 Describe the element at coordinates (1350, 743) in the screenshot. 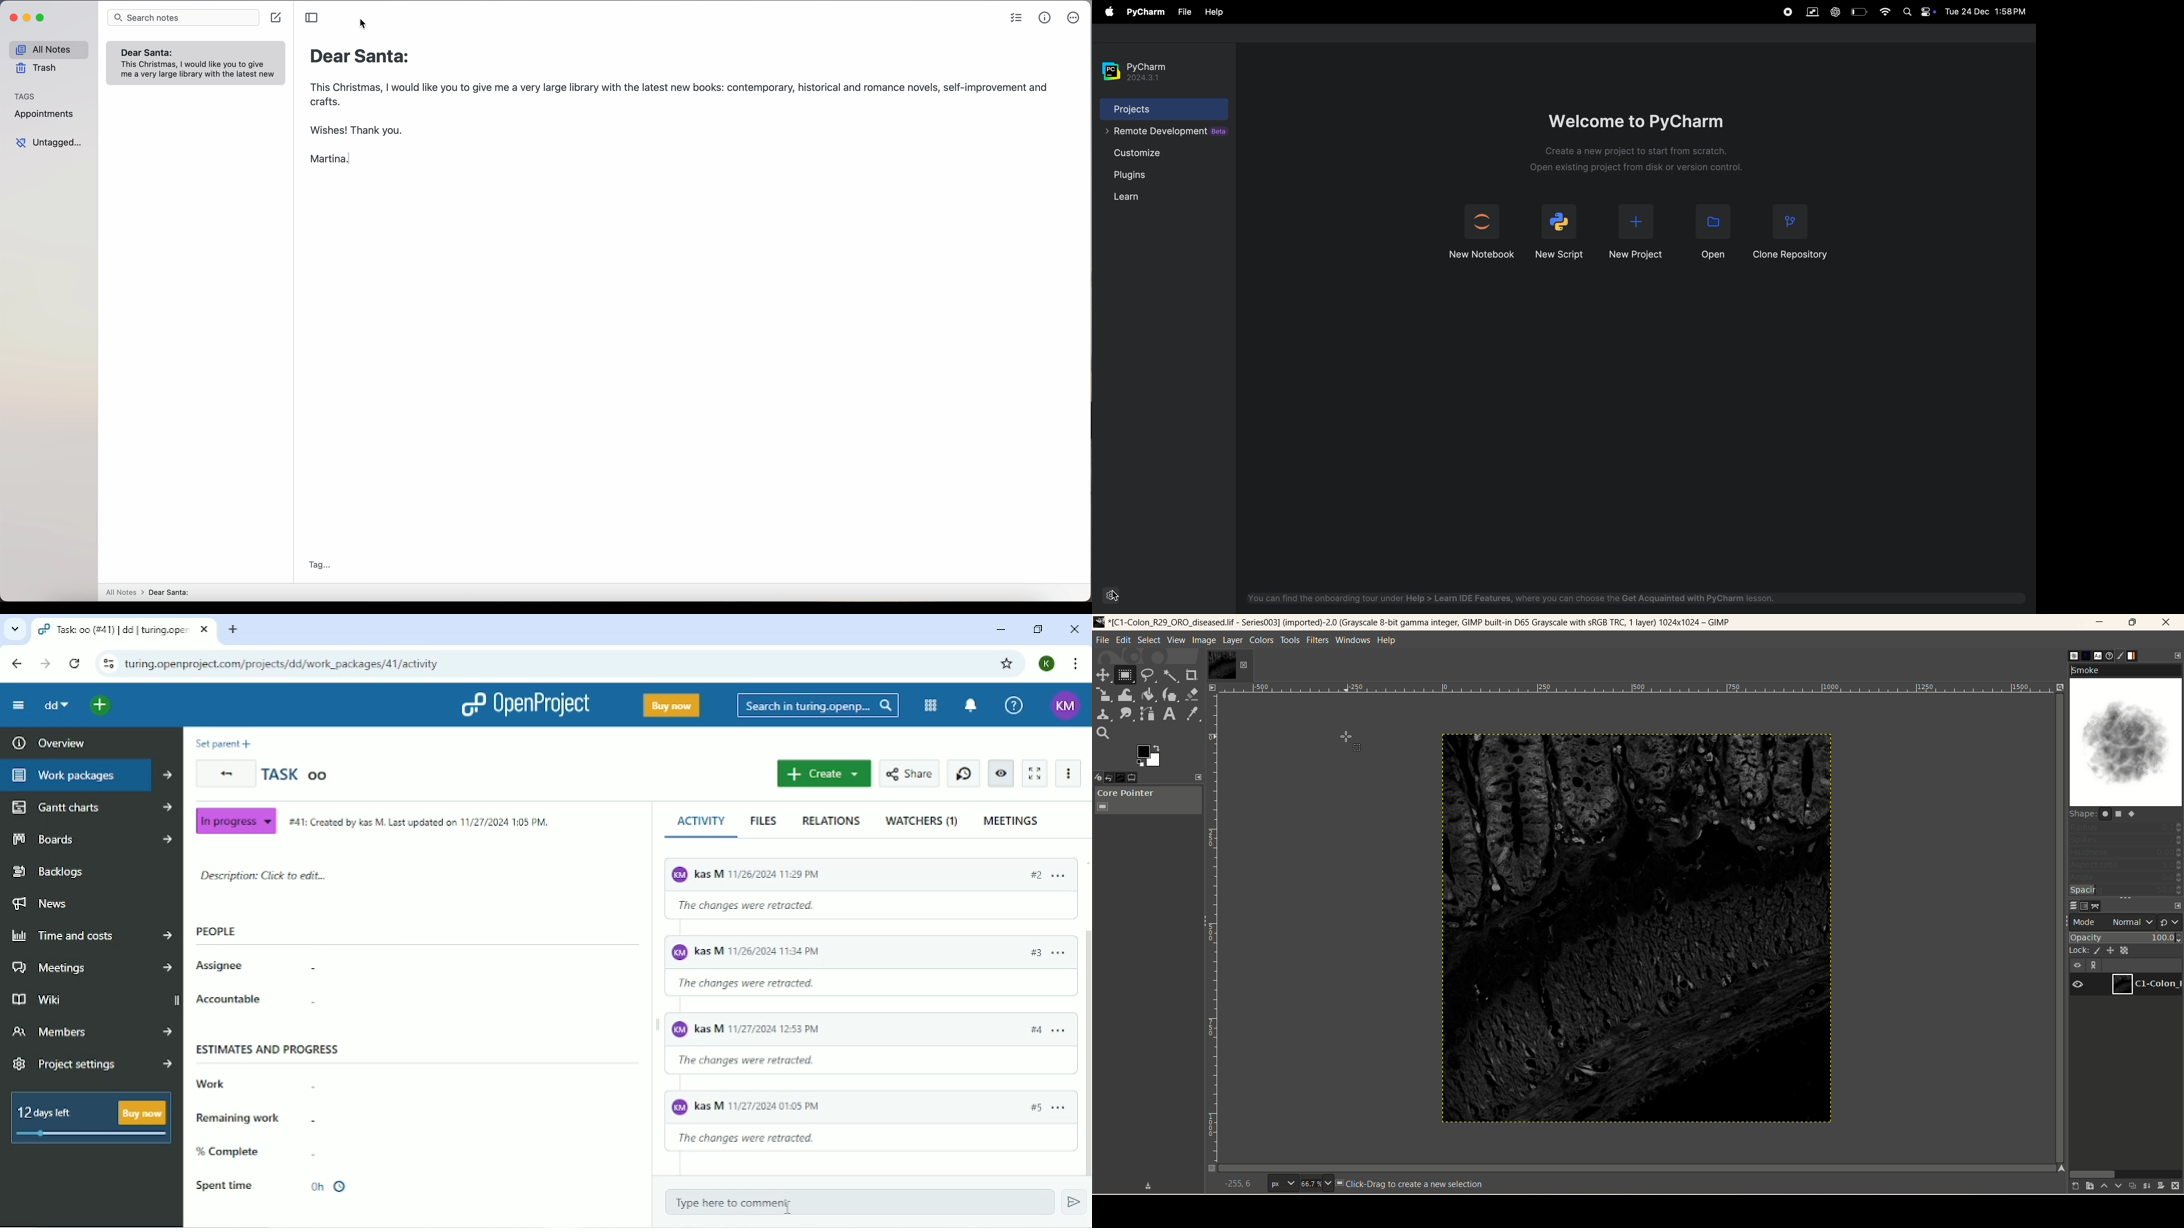

I see `cursor` at that location.